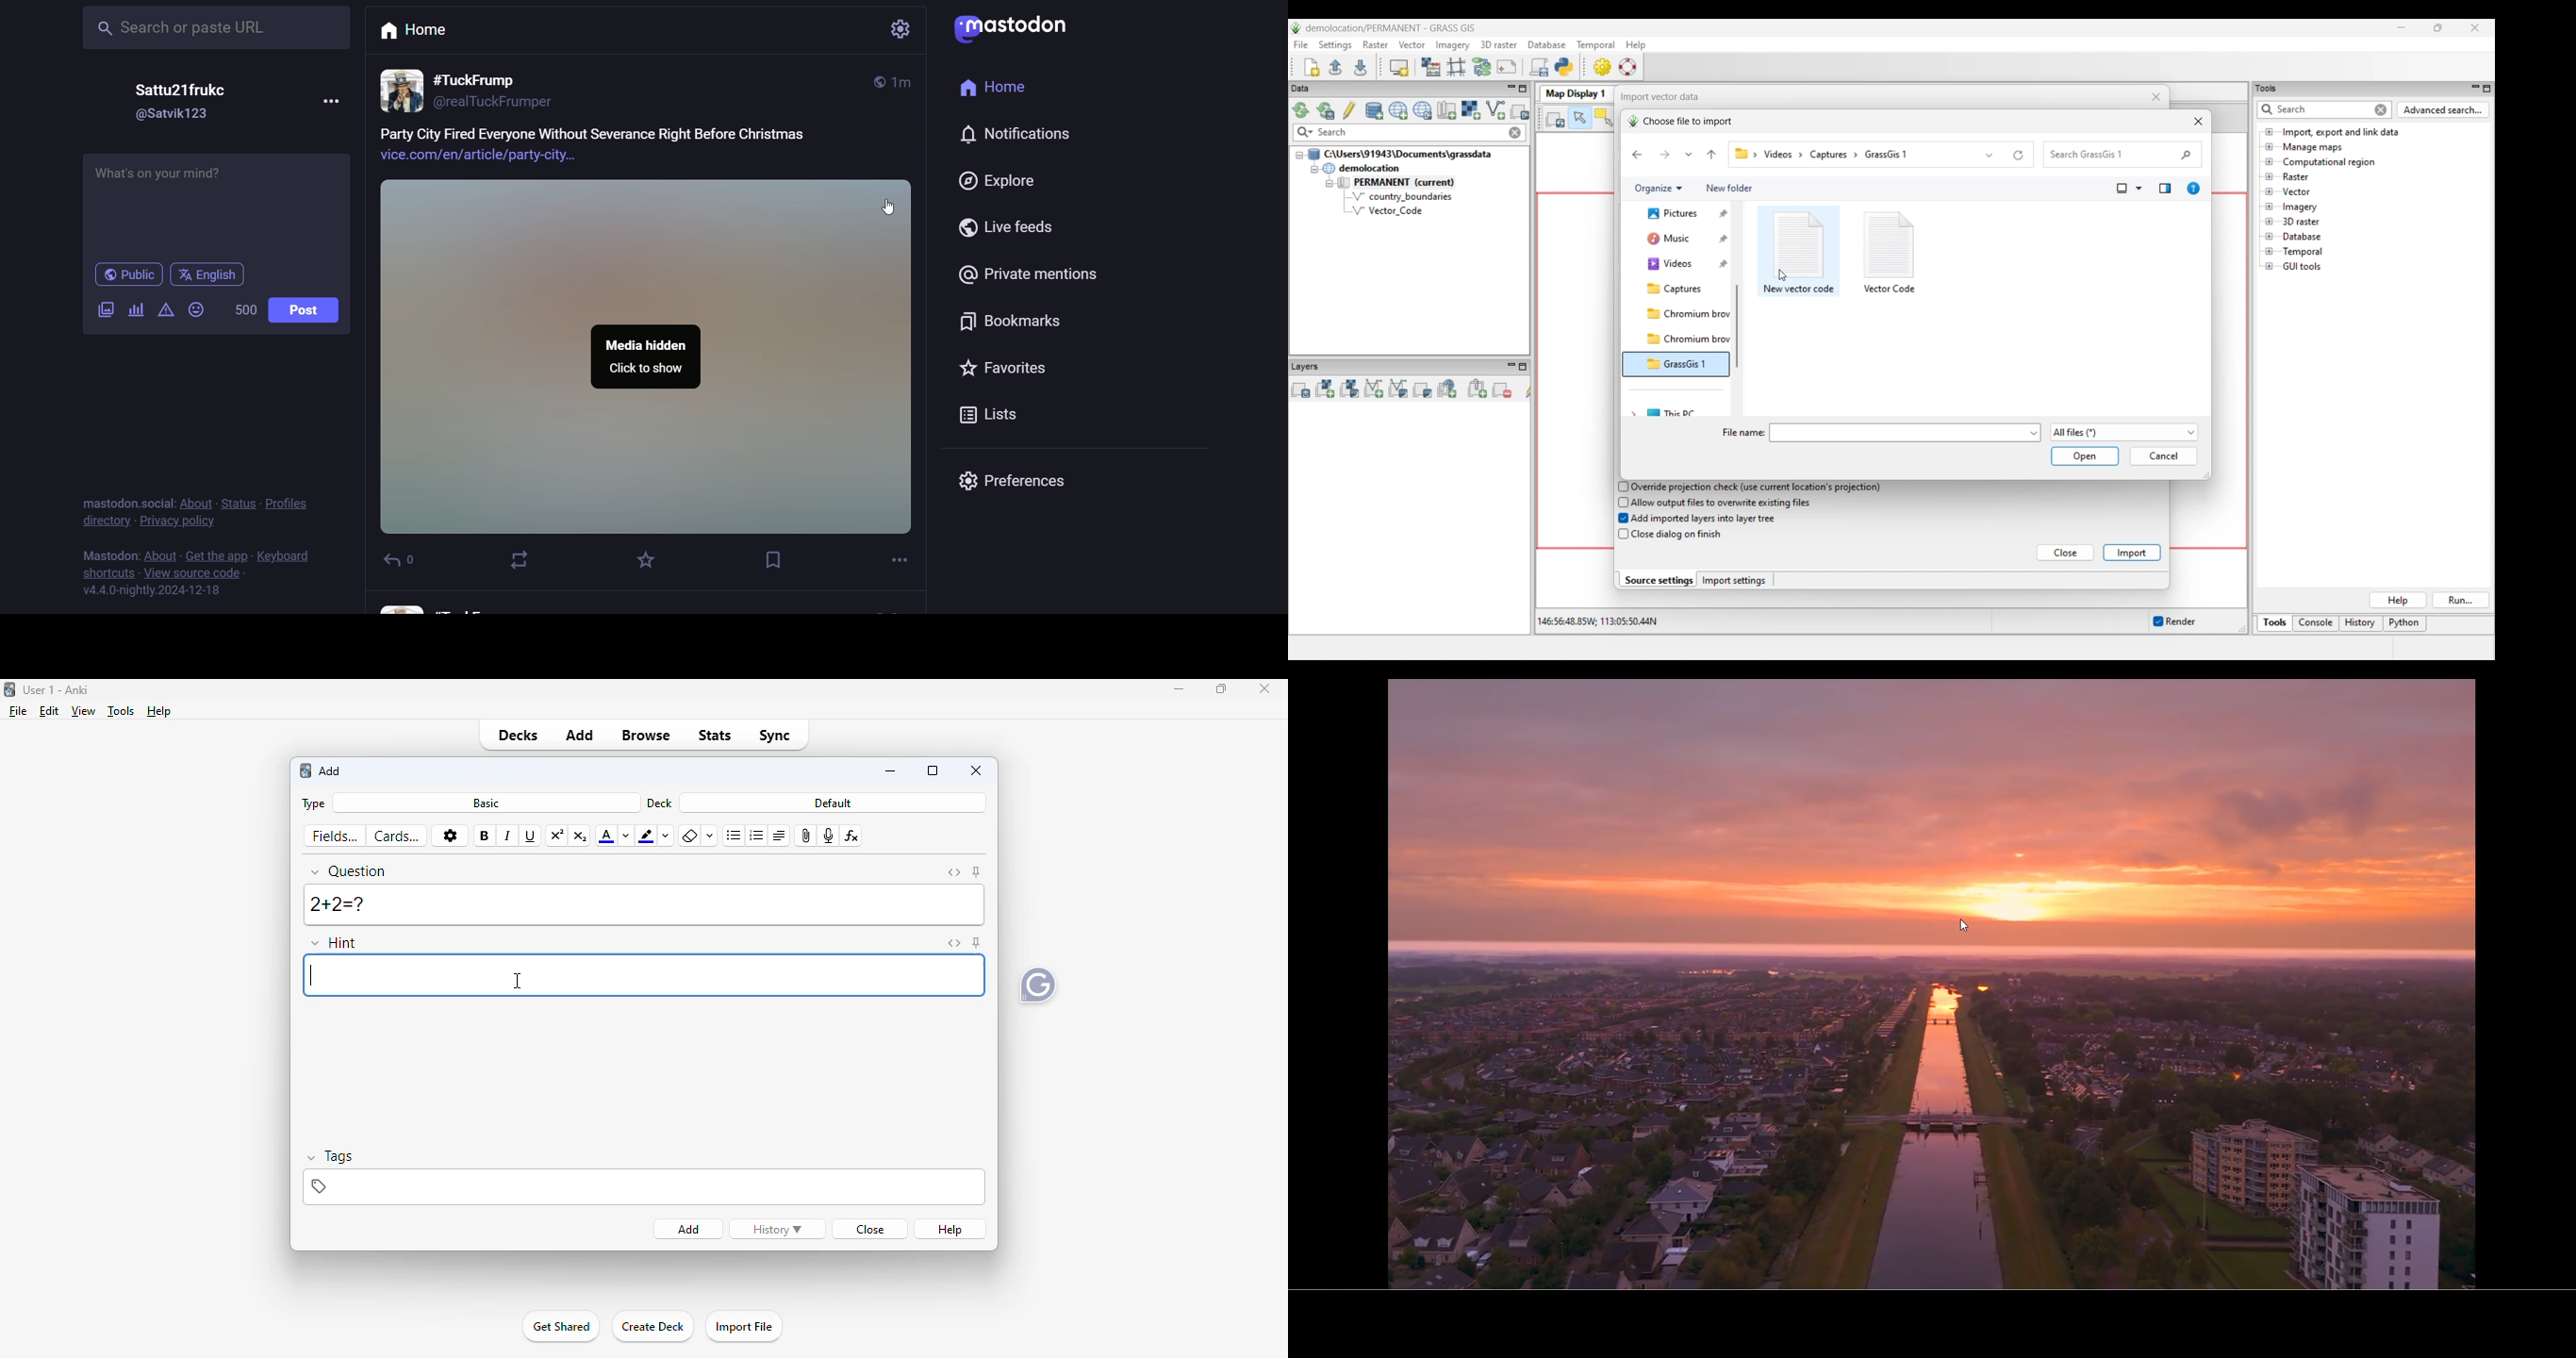 This screenshot has height=1372, width=2576. What do you see at coordinates (773, 736) in the screenshot?
I see `sync` at bounding box center [773, 736].